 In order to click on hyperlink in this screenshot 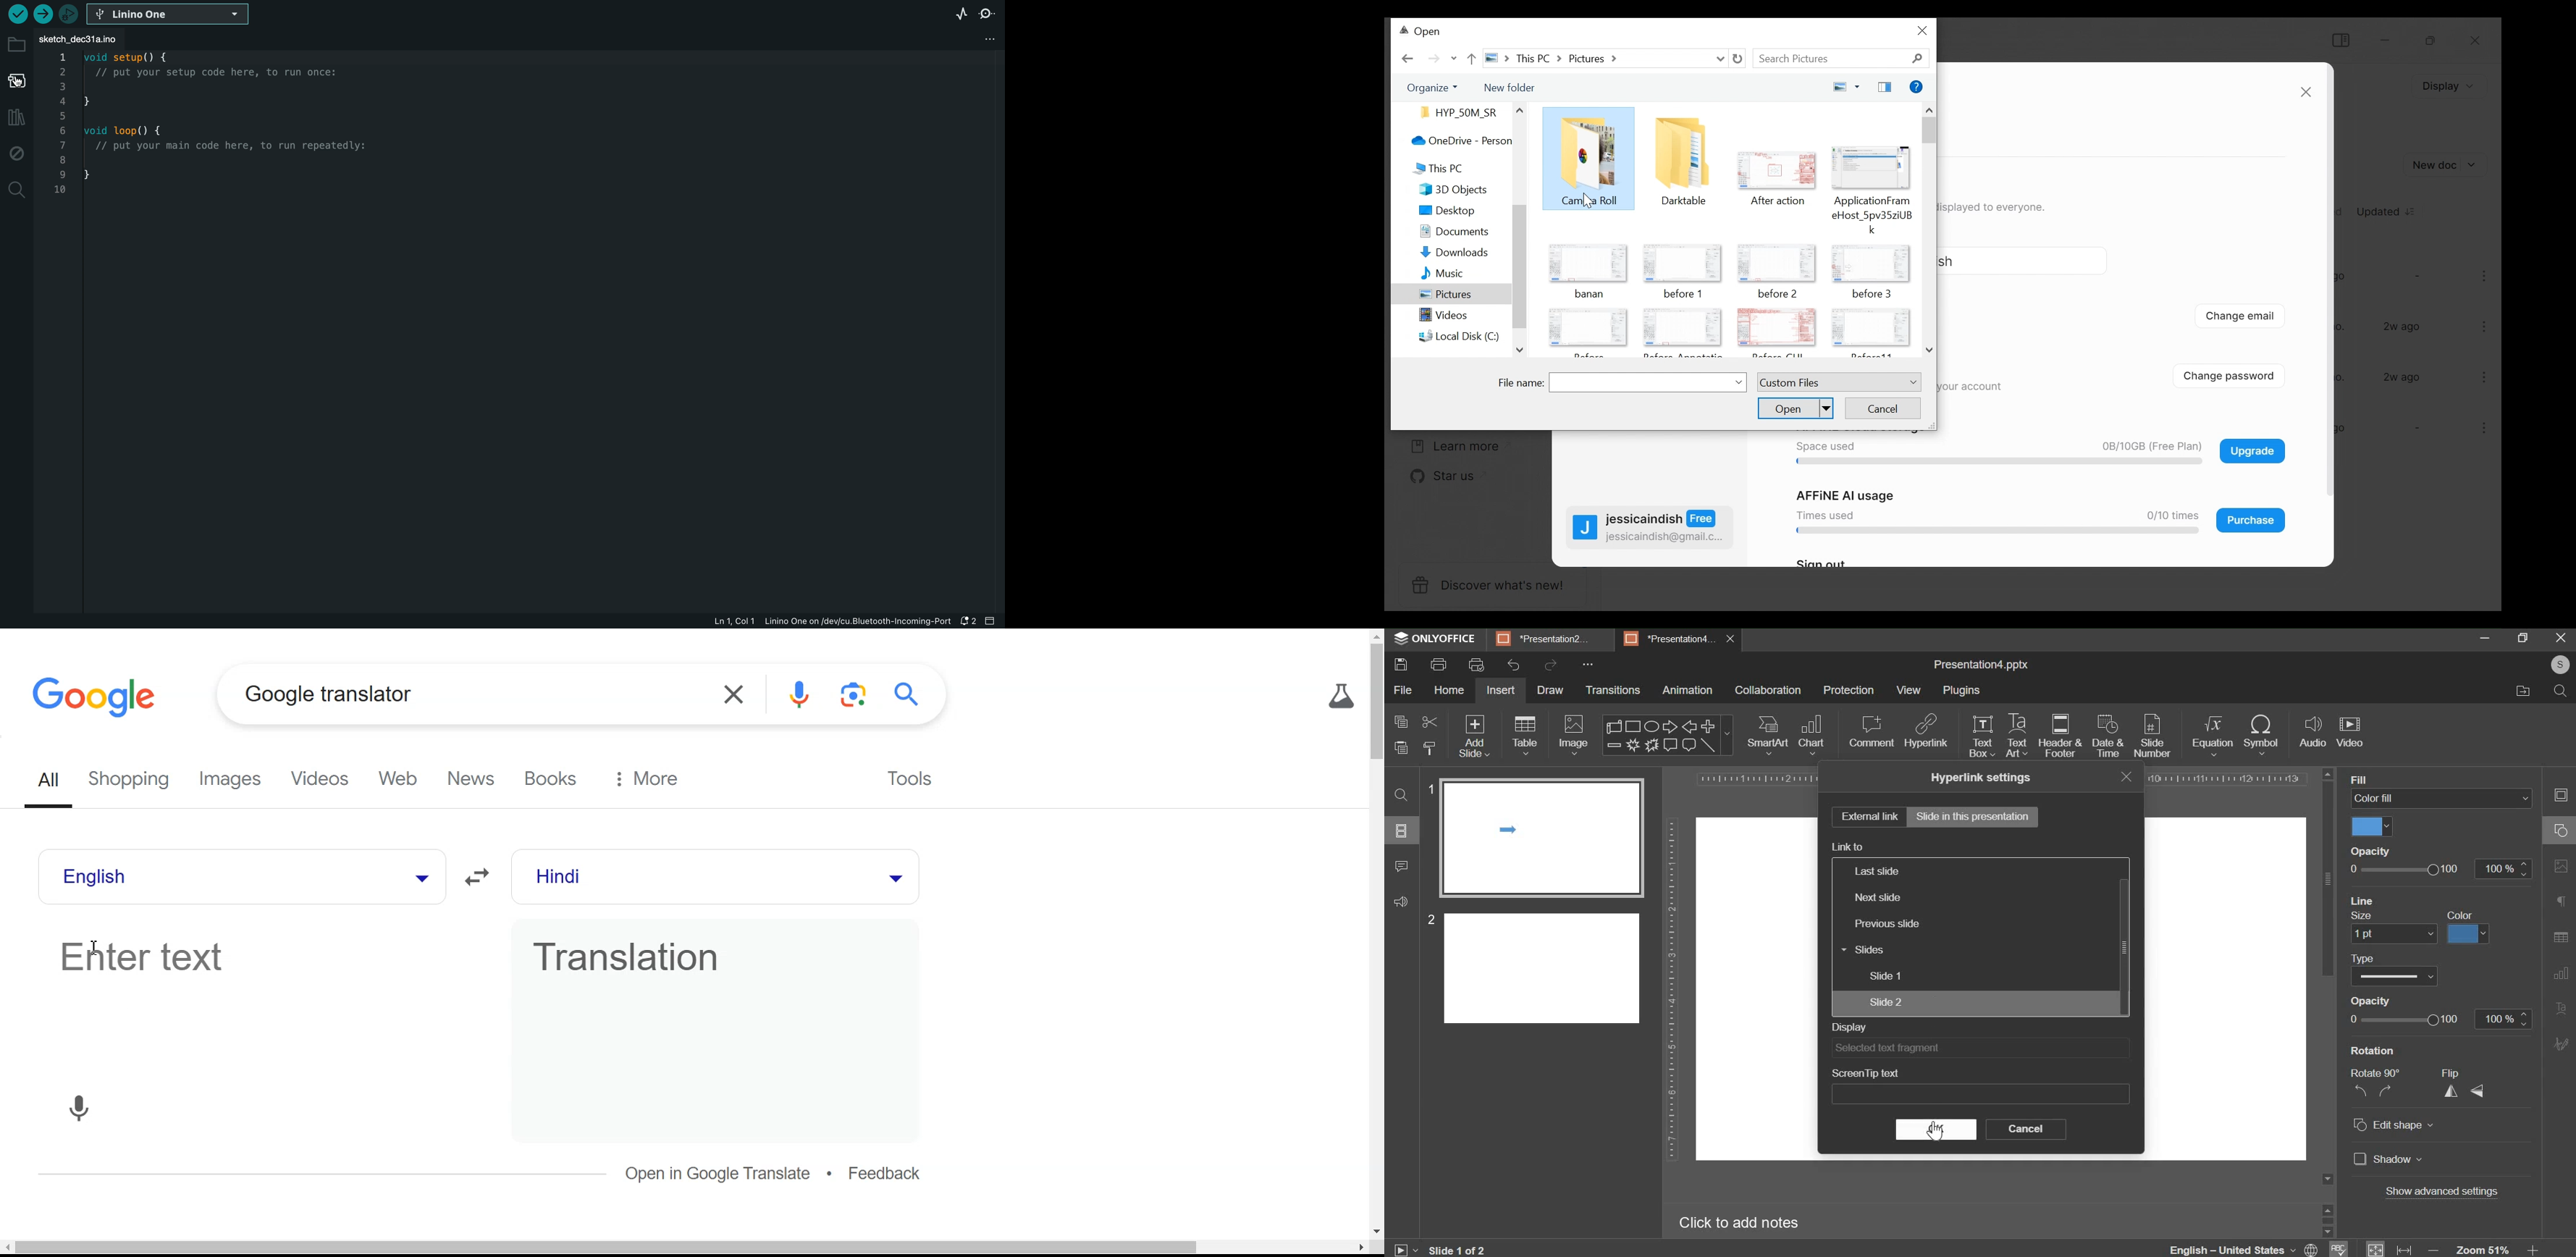, I will do `click(1926, 733)`.